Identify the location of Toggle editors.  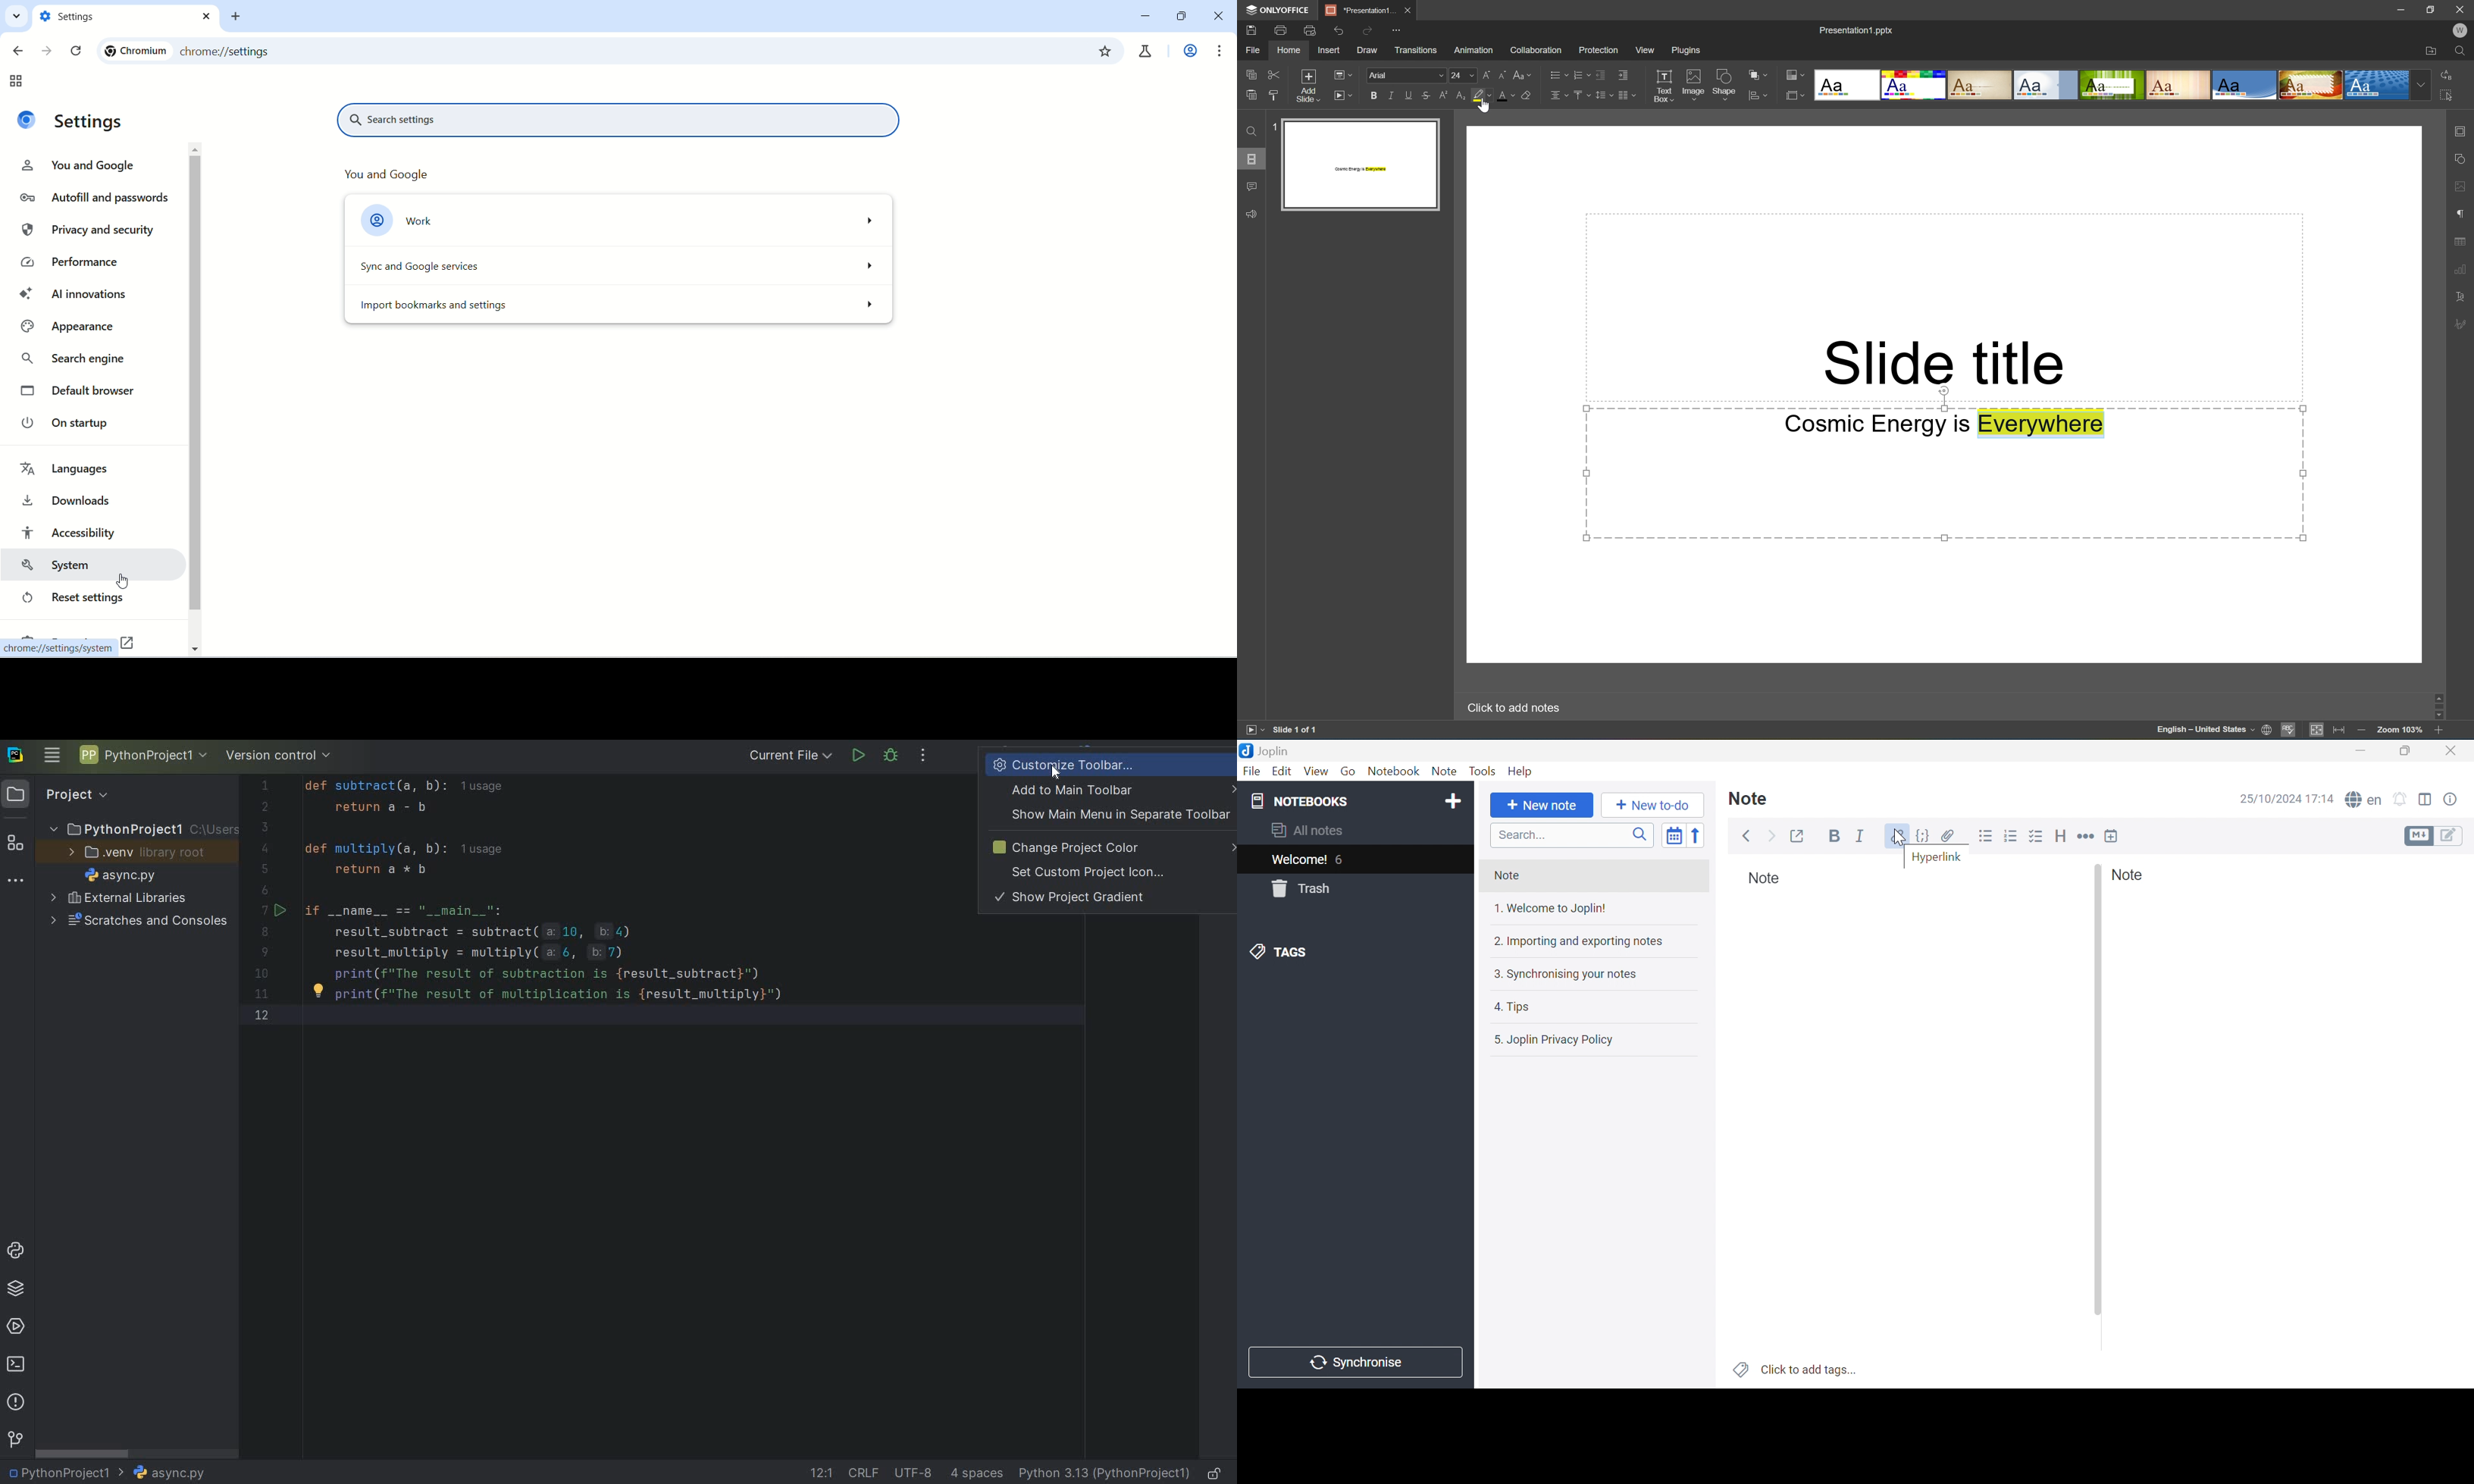
(2419, 835).